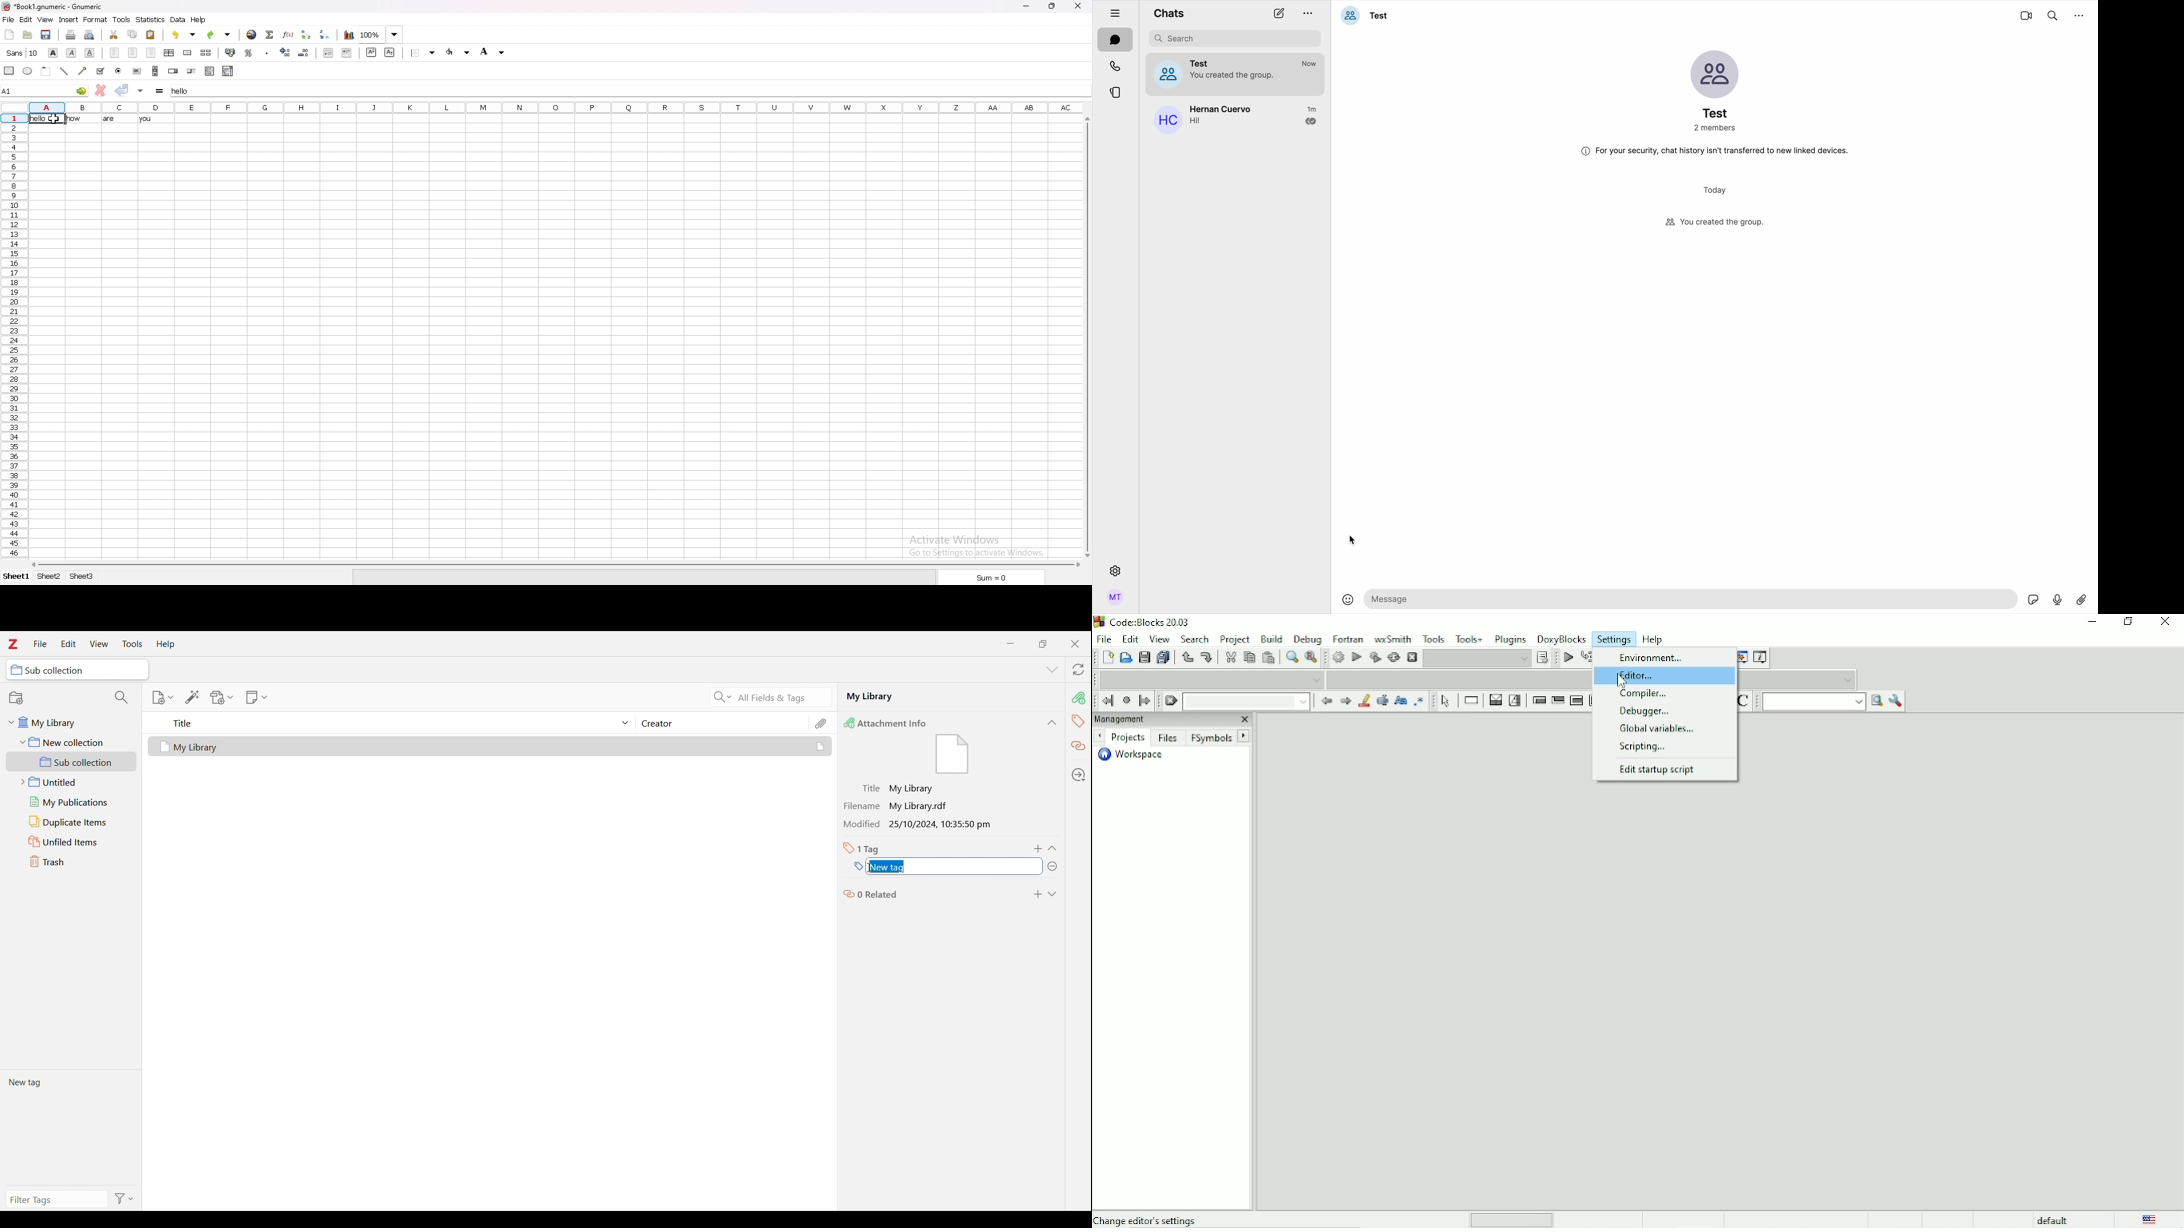 The image size is (2184, 1232). Describe the element at coordinates (722, 723) in the screenshot. I see `Creator column` at that location.